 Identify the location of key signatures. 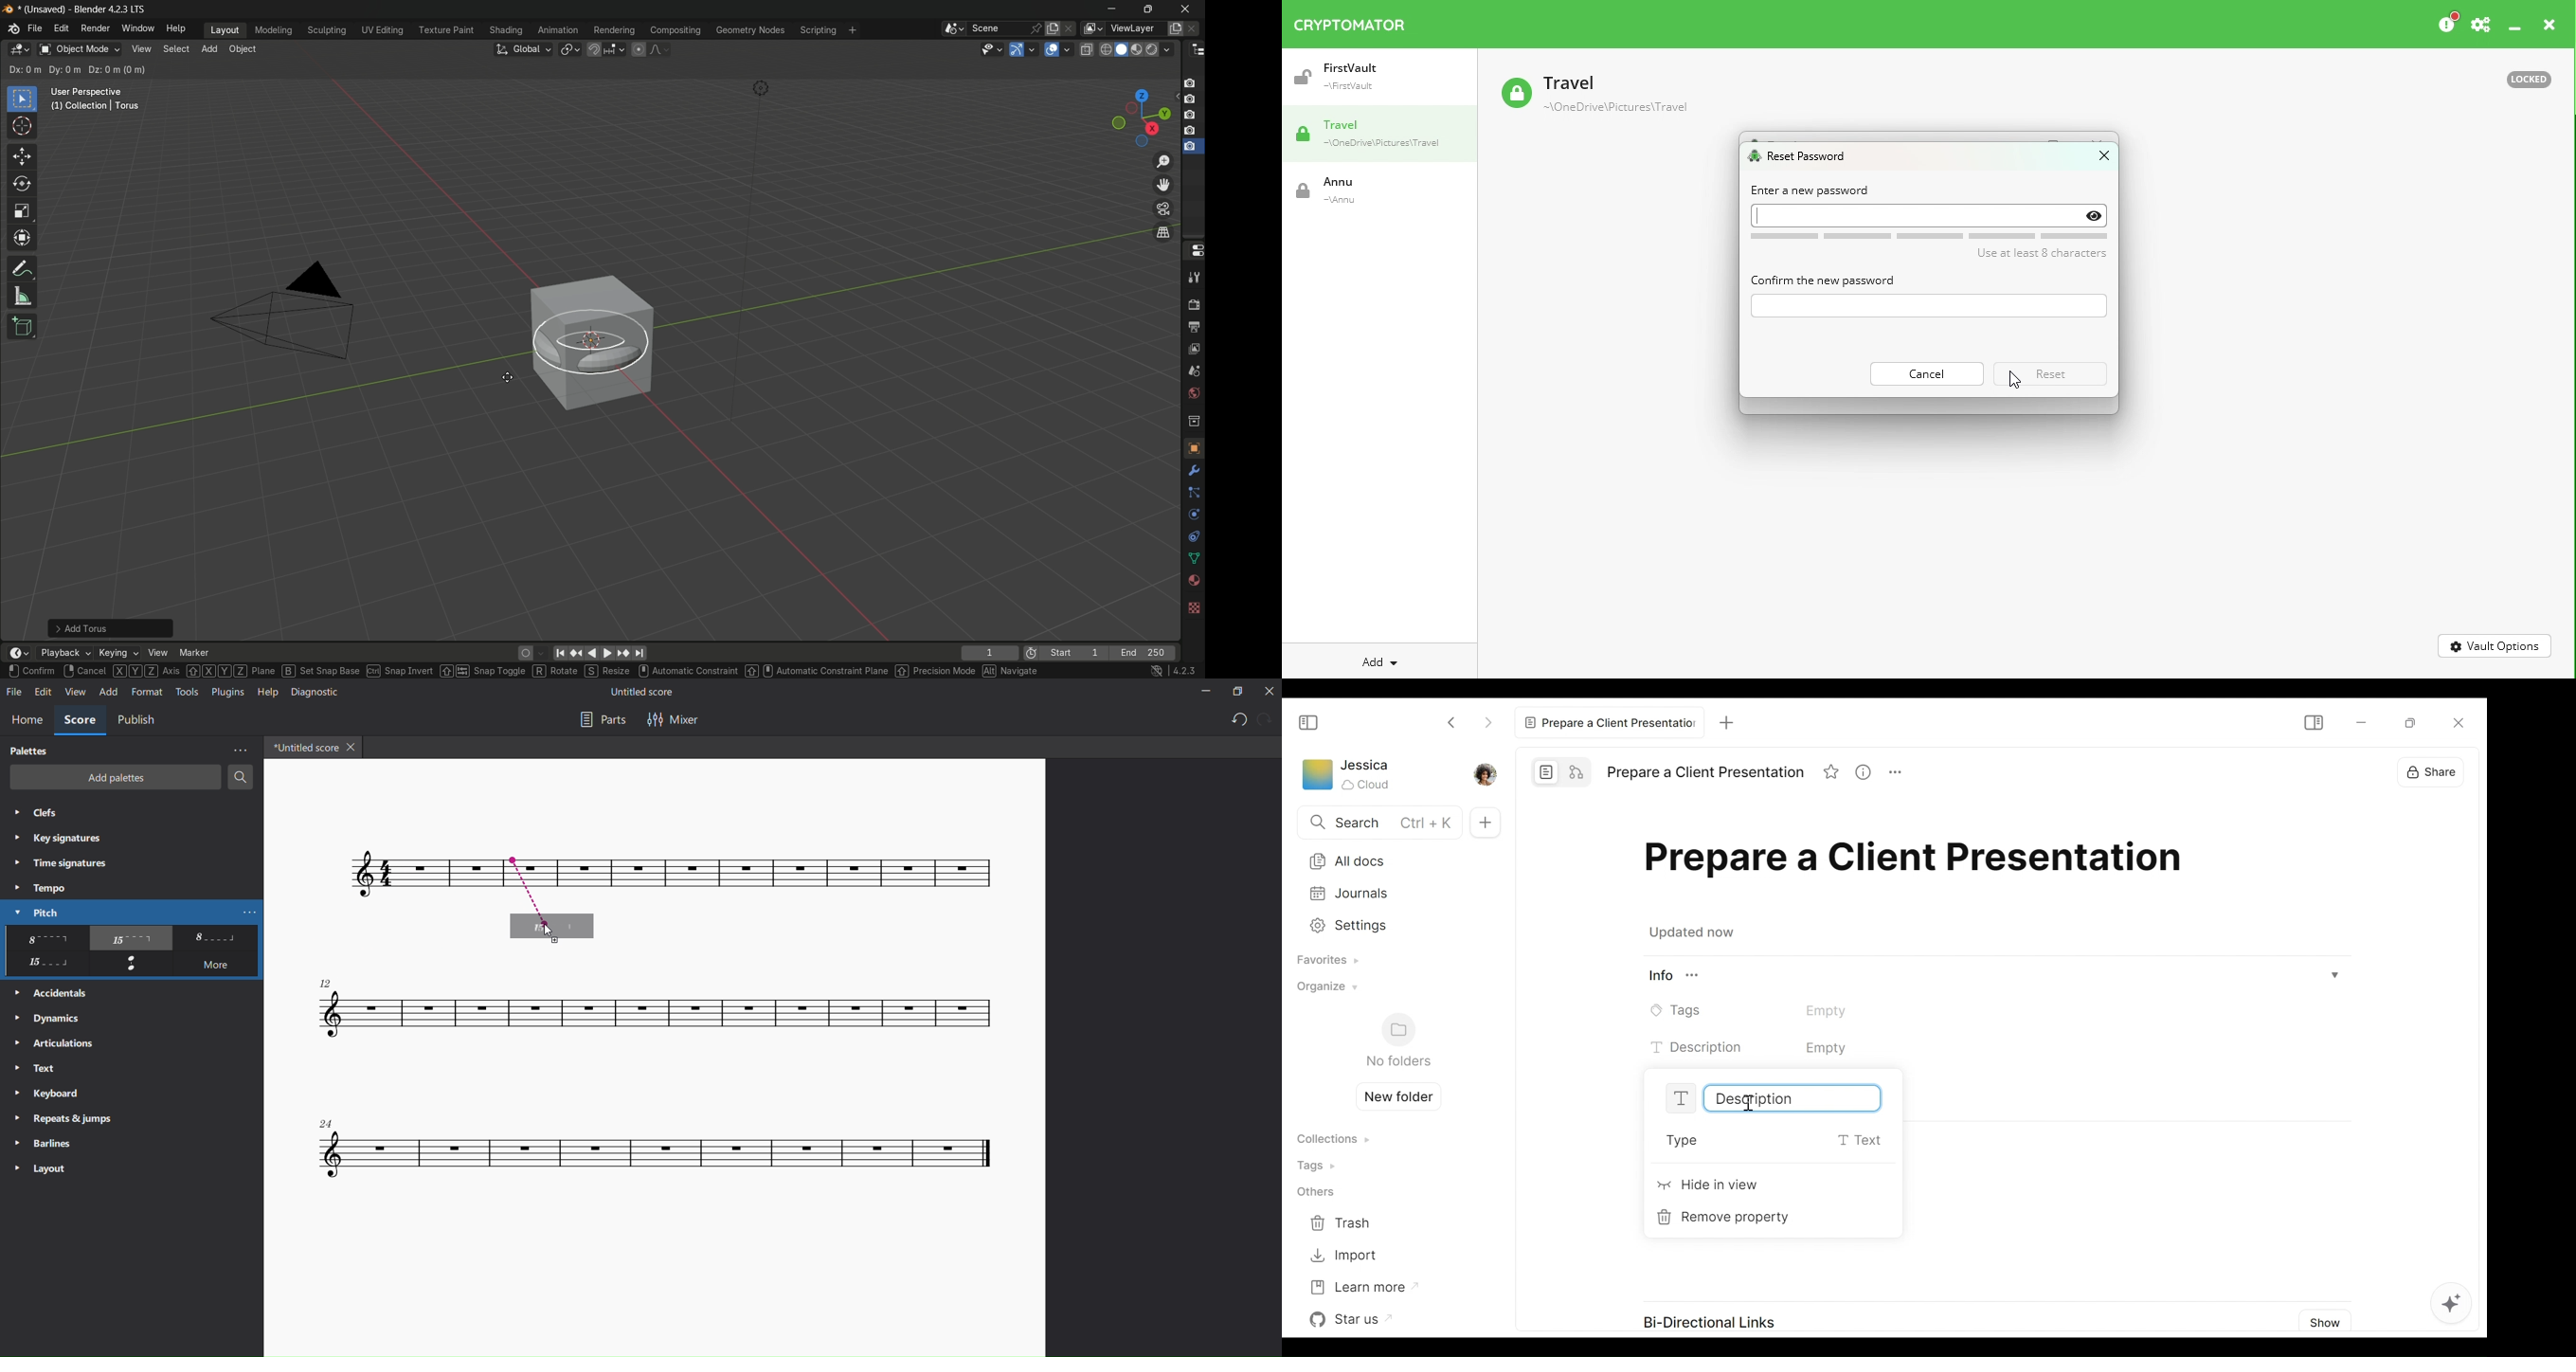
(59, 837).